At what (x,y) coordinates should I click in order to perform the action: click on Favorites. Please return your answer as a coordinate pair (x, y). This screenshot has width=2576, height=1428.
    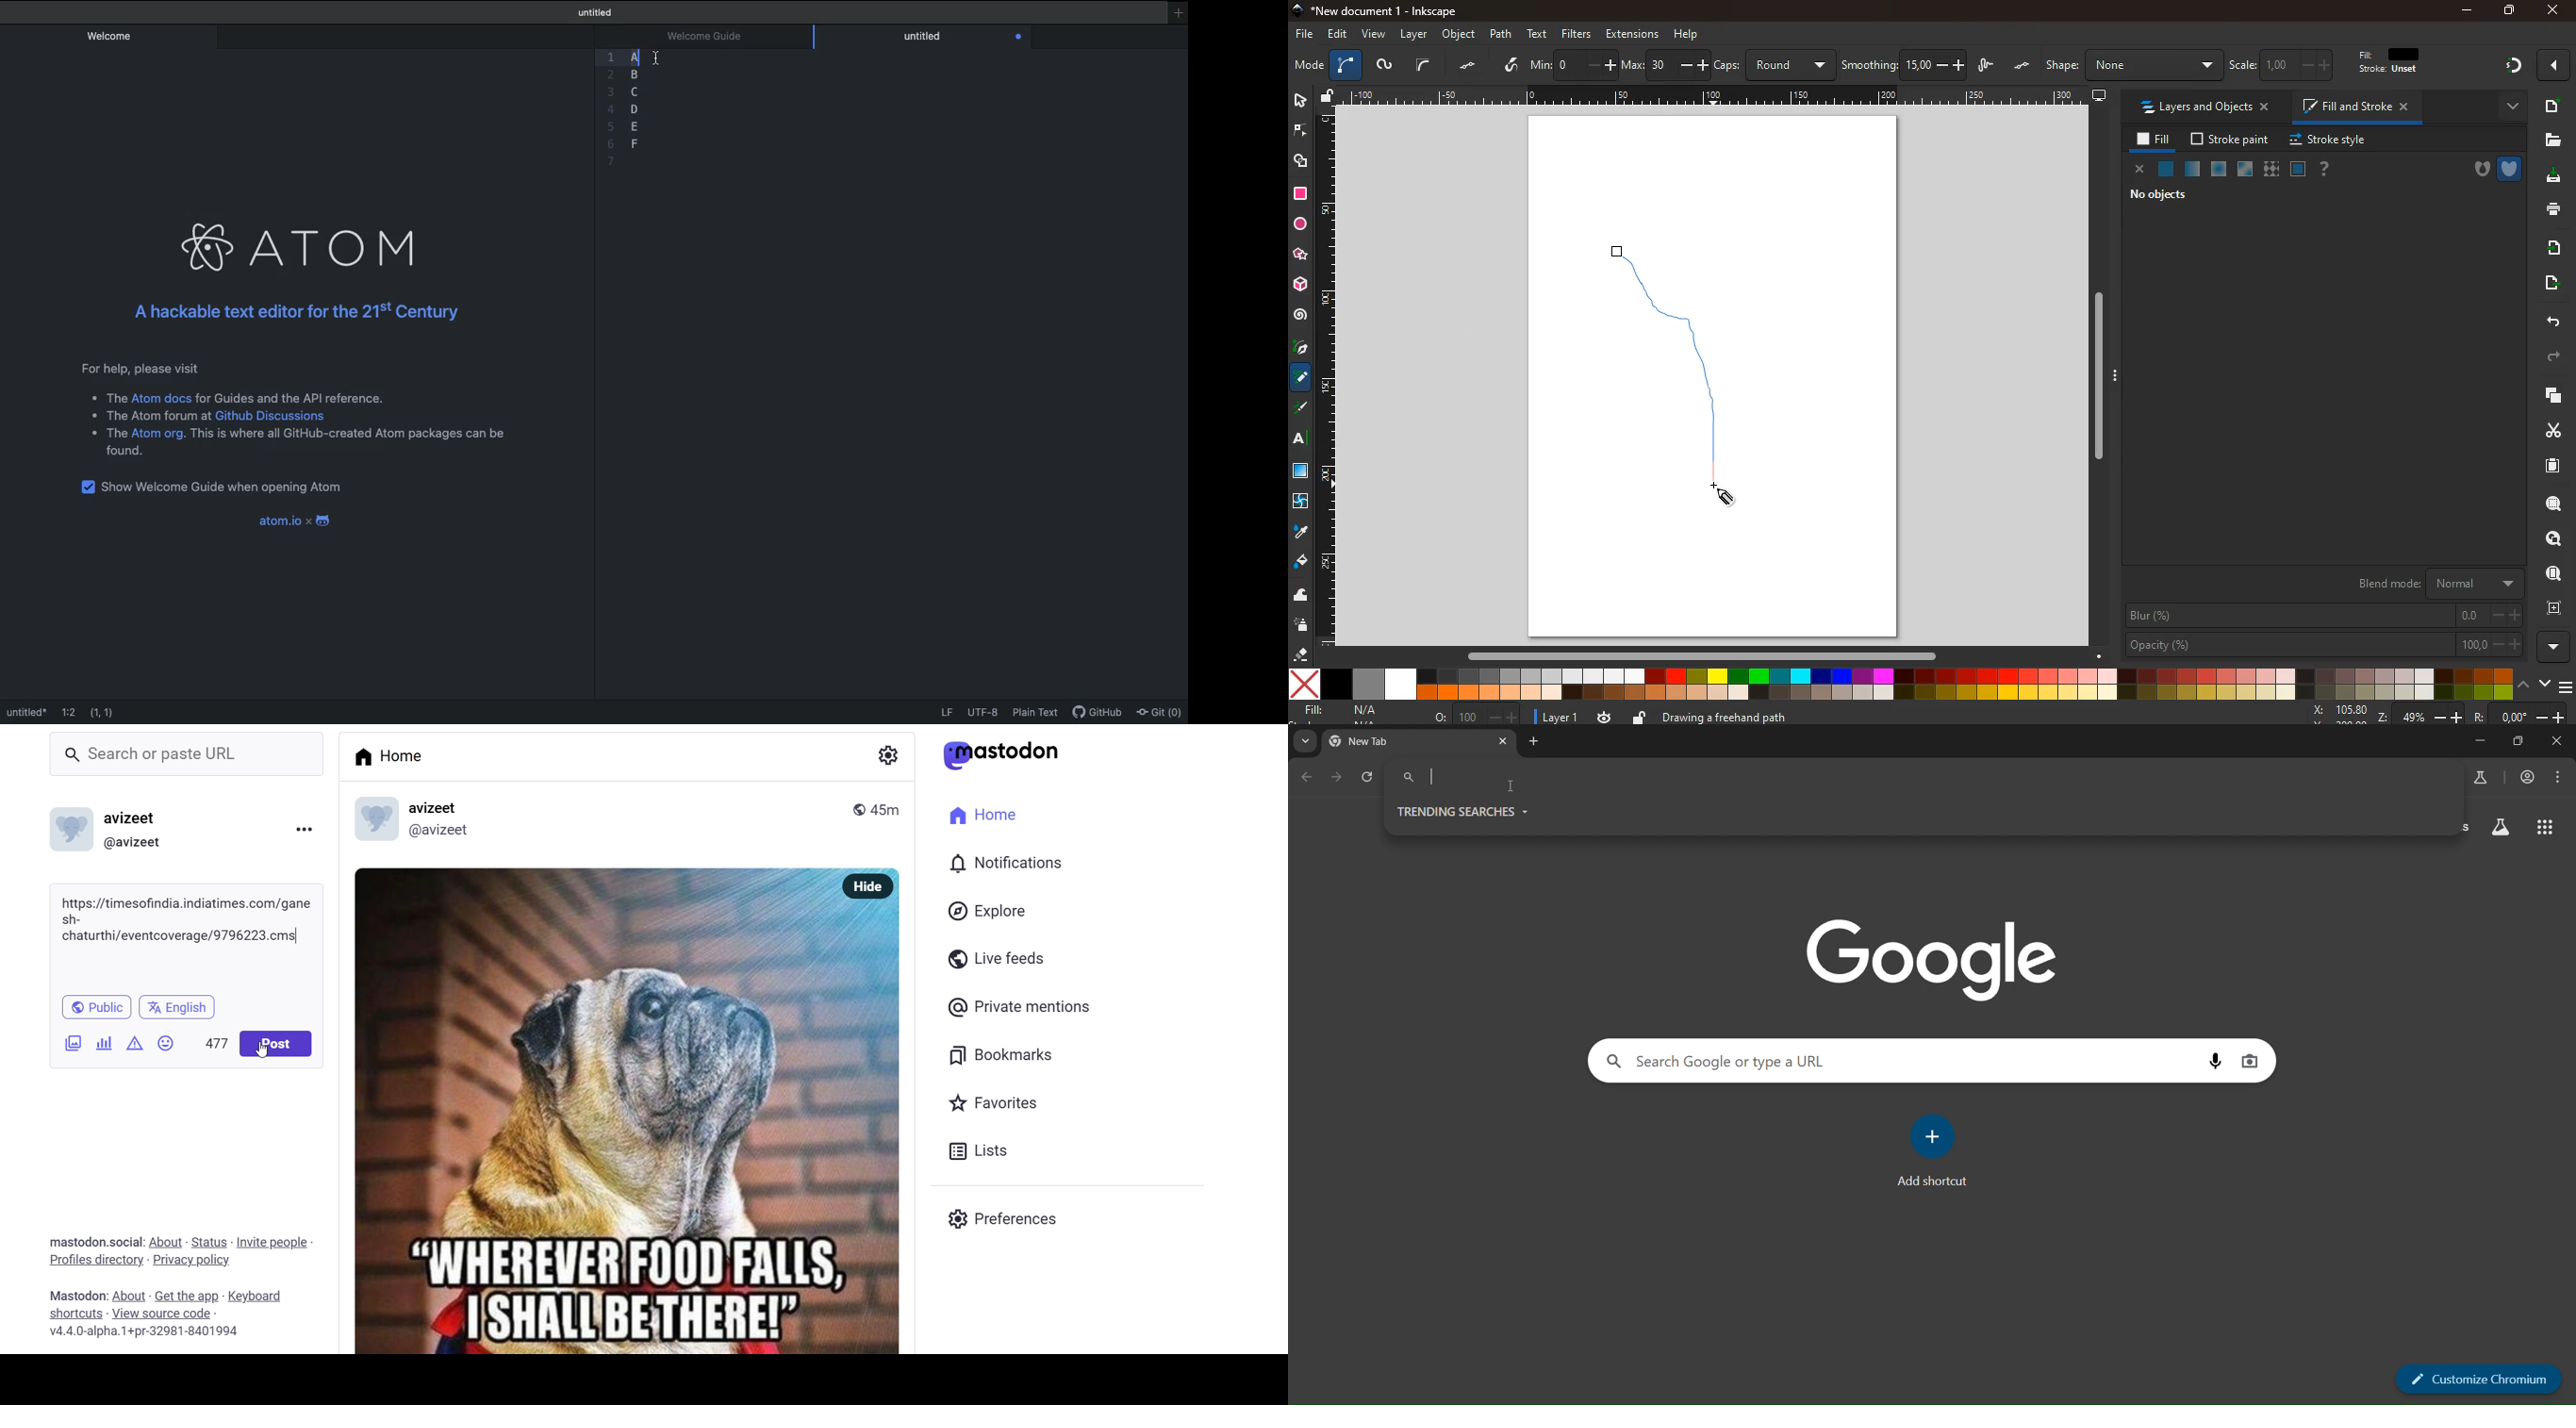
    Looking at the image, I should click on (997, 1106).